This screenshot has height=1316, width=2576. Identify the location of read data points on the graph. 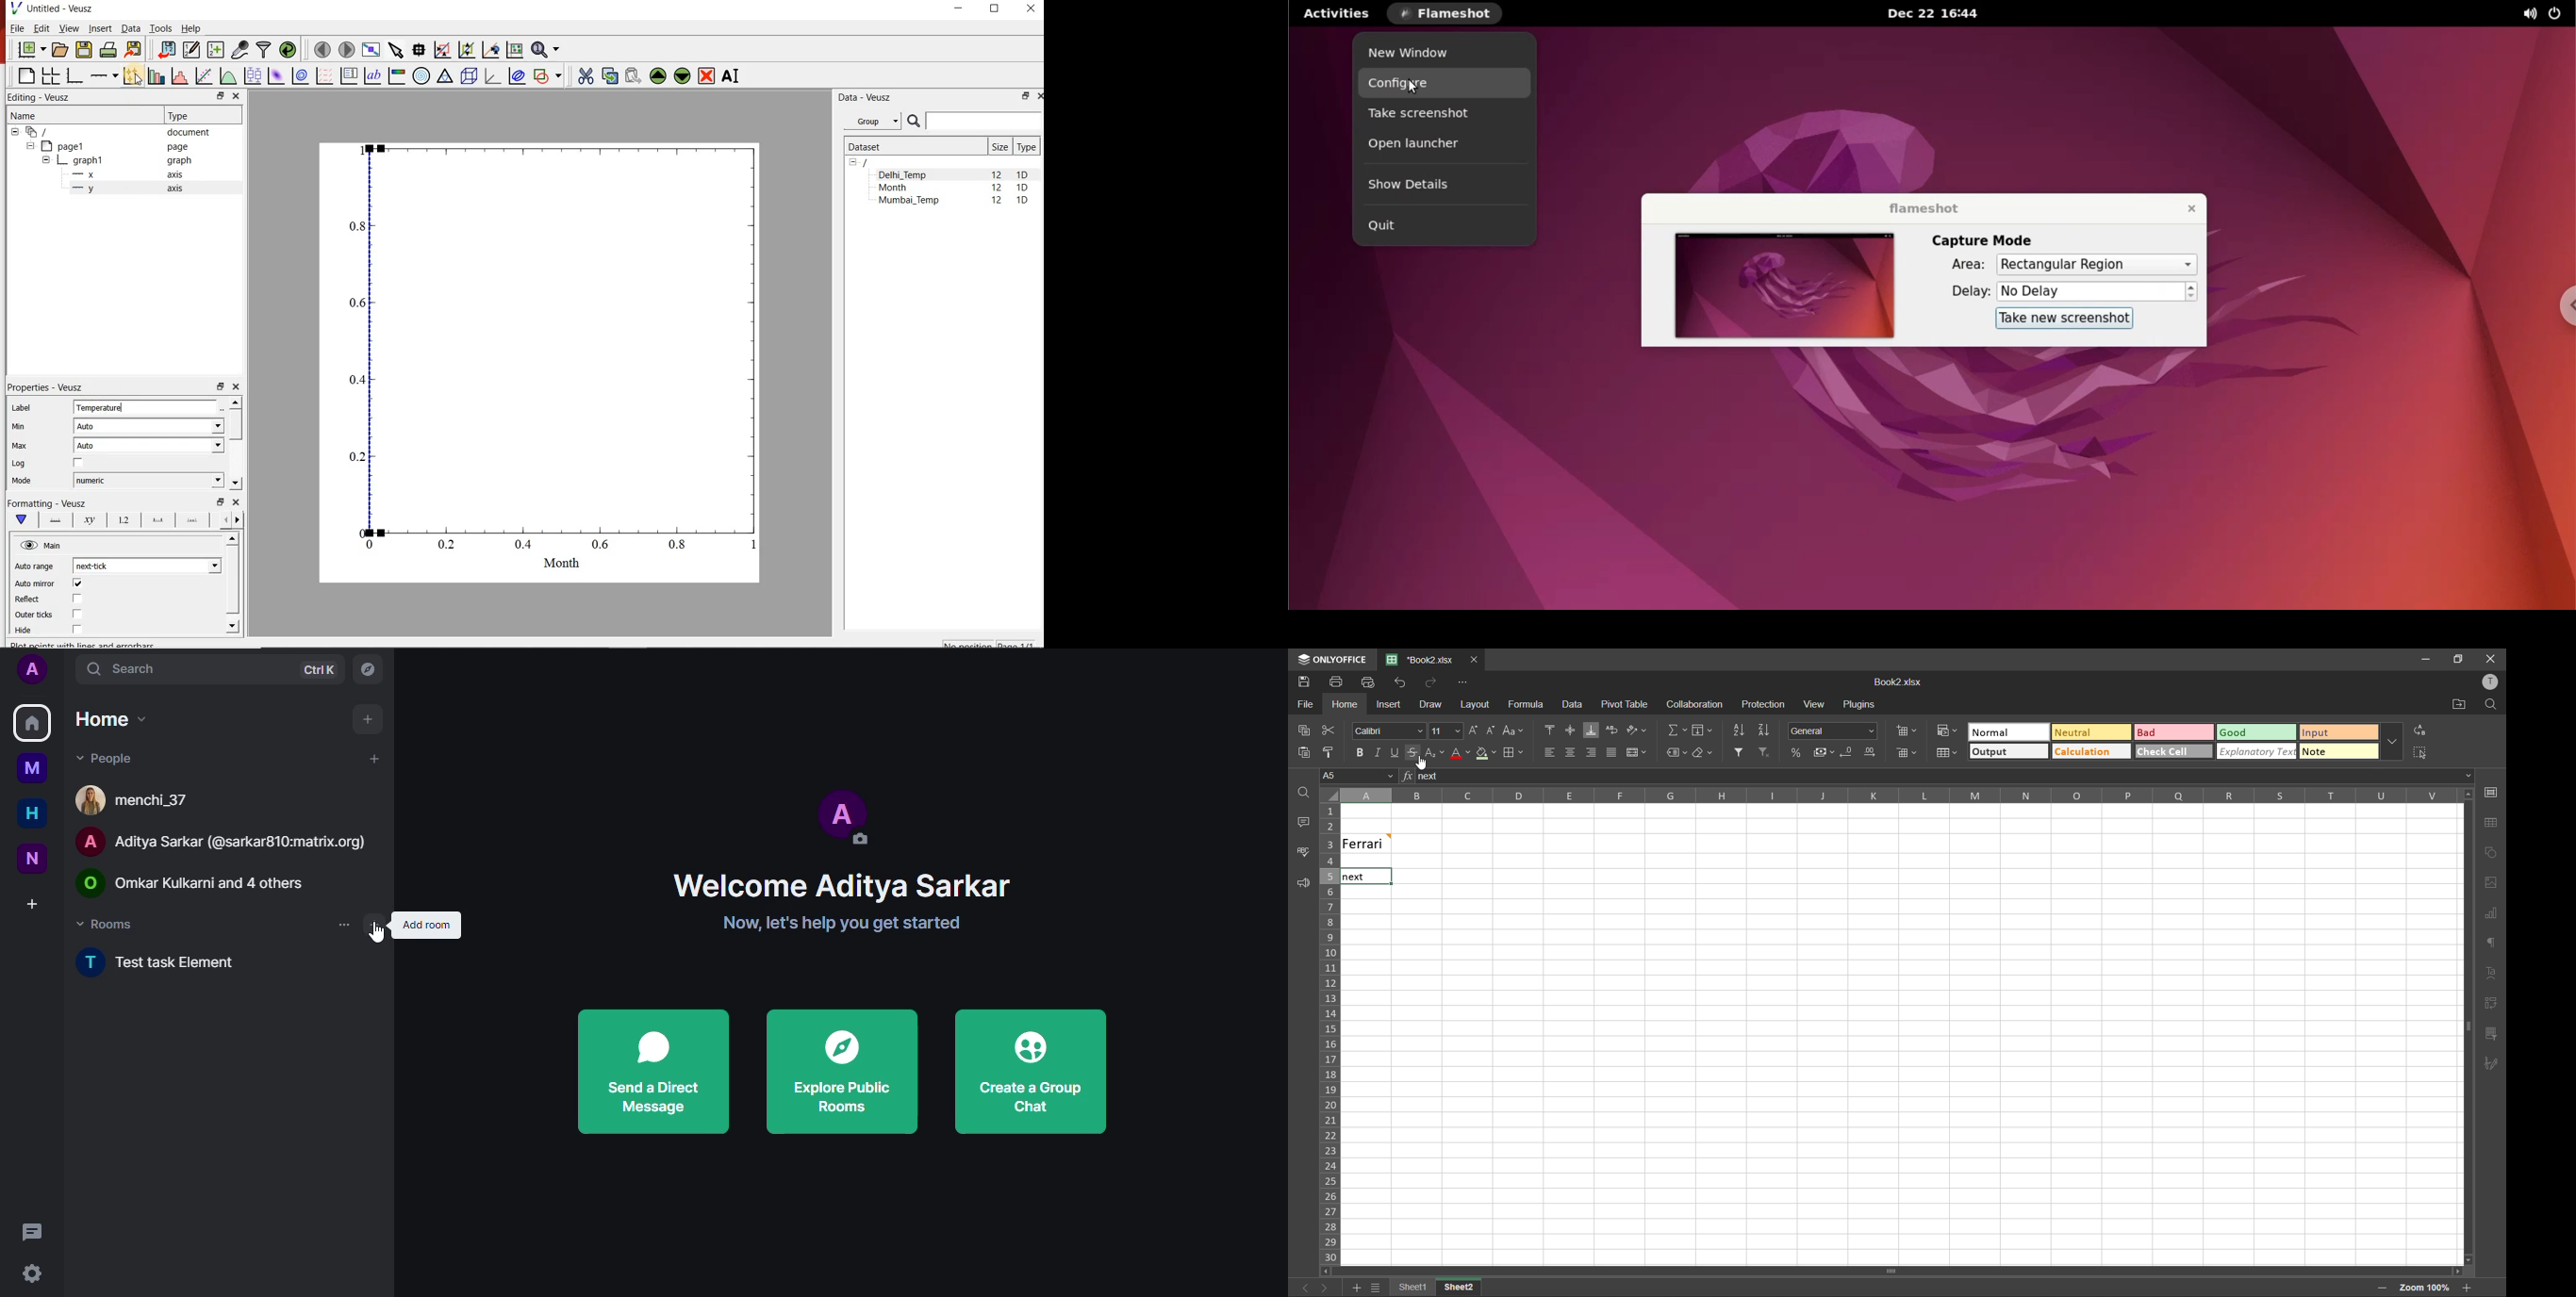
(419, 50).